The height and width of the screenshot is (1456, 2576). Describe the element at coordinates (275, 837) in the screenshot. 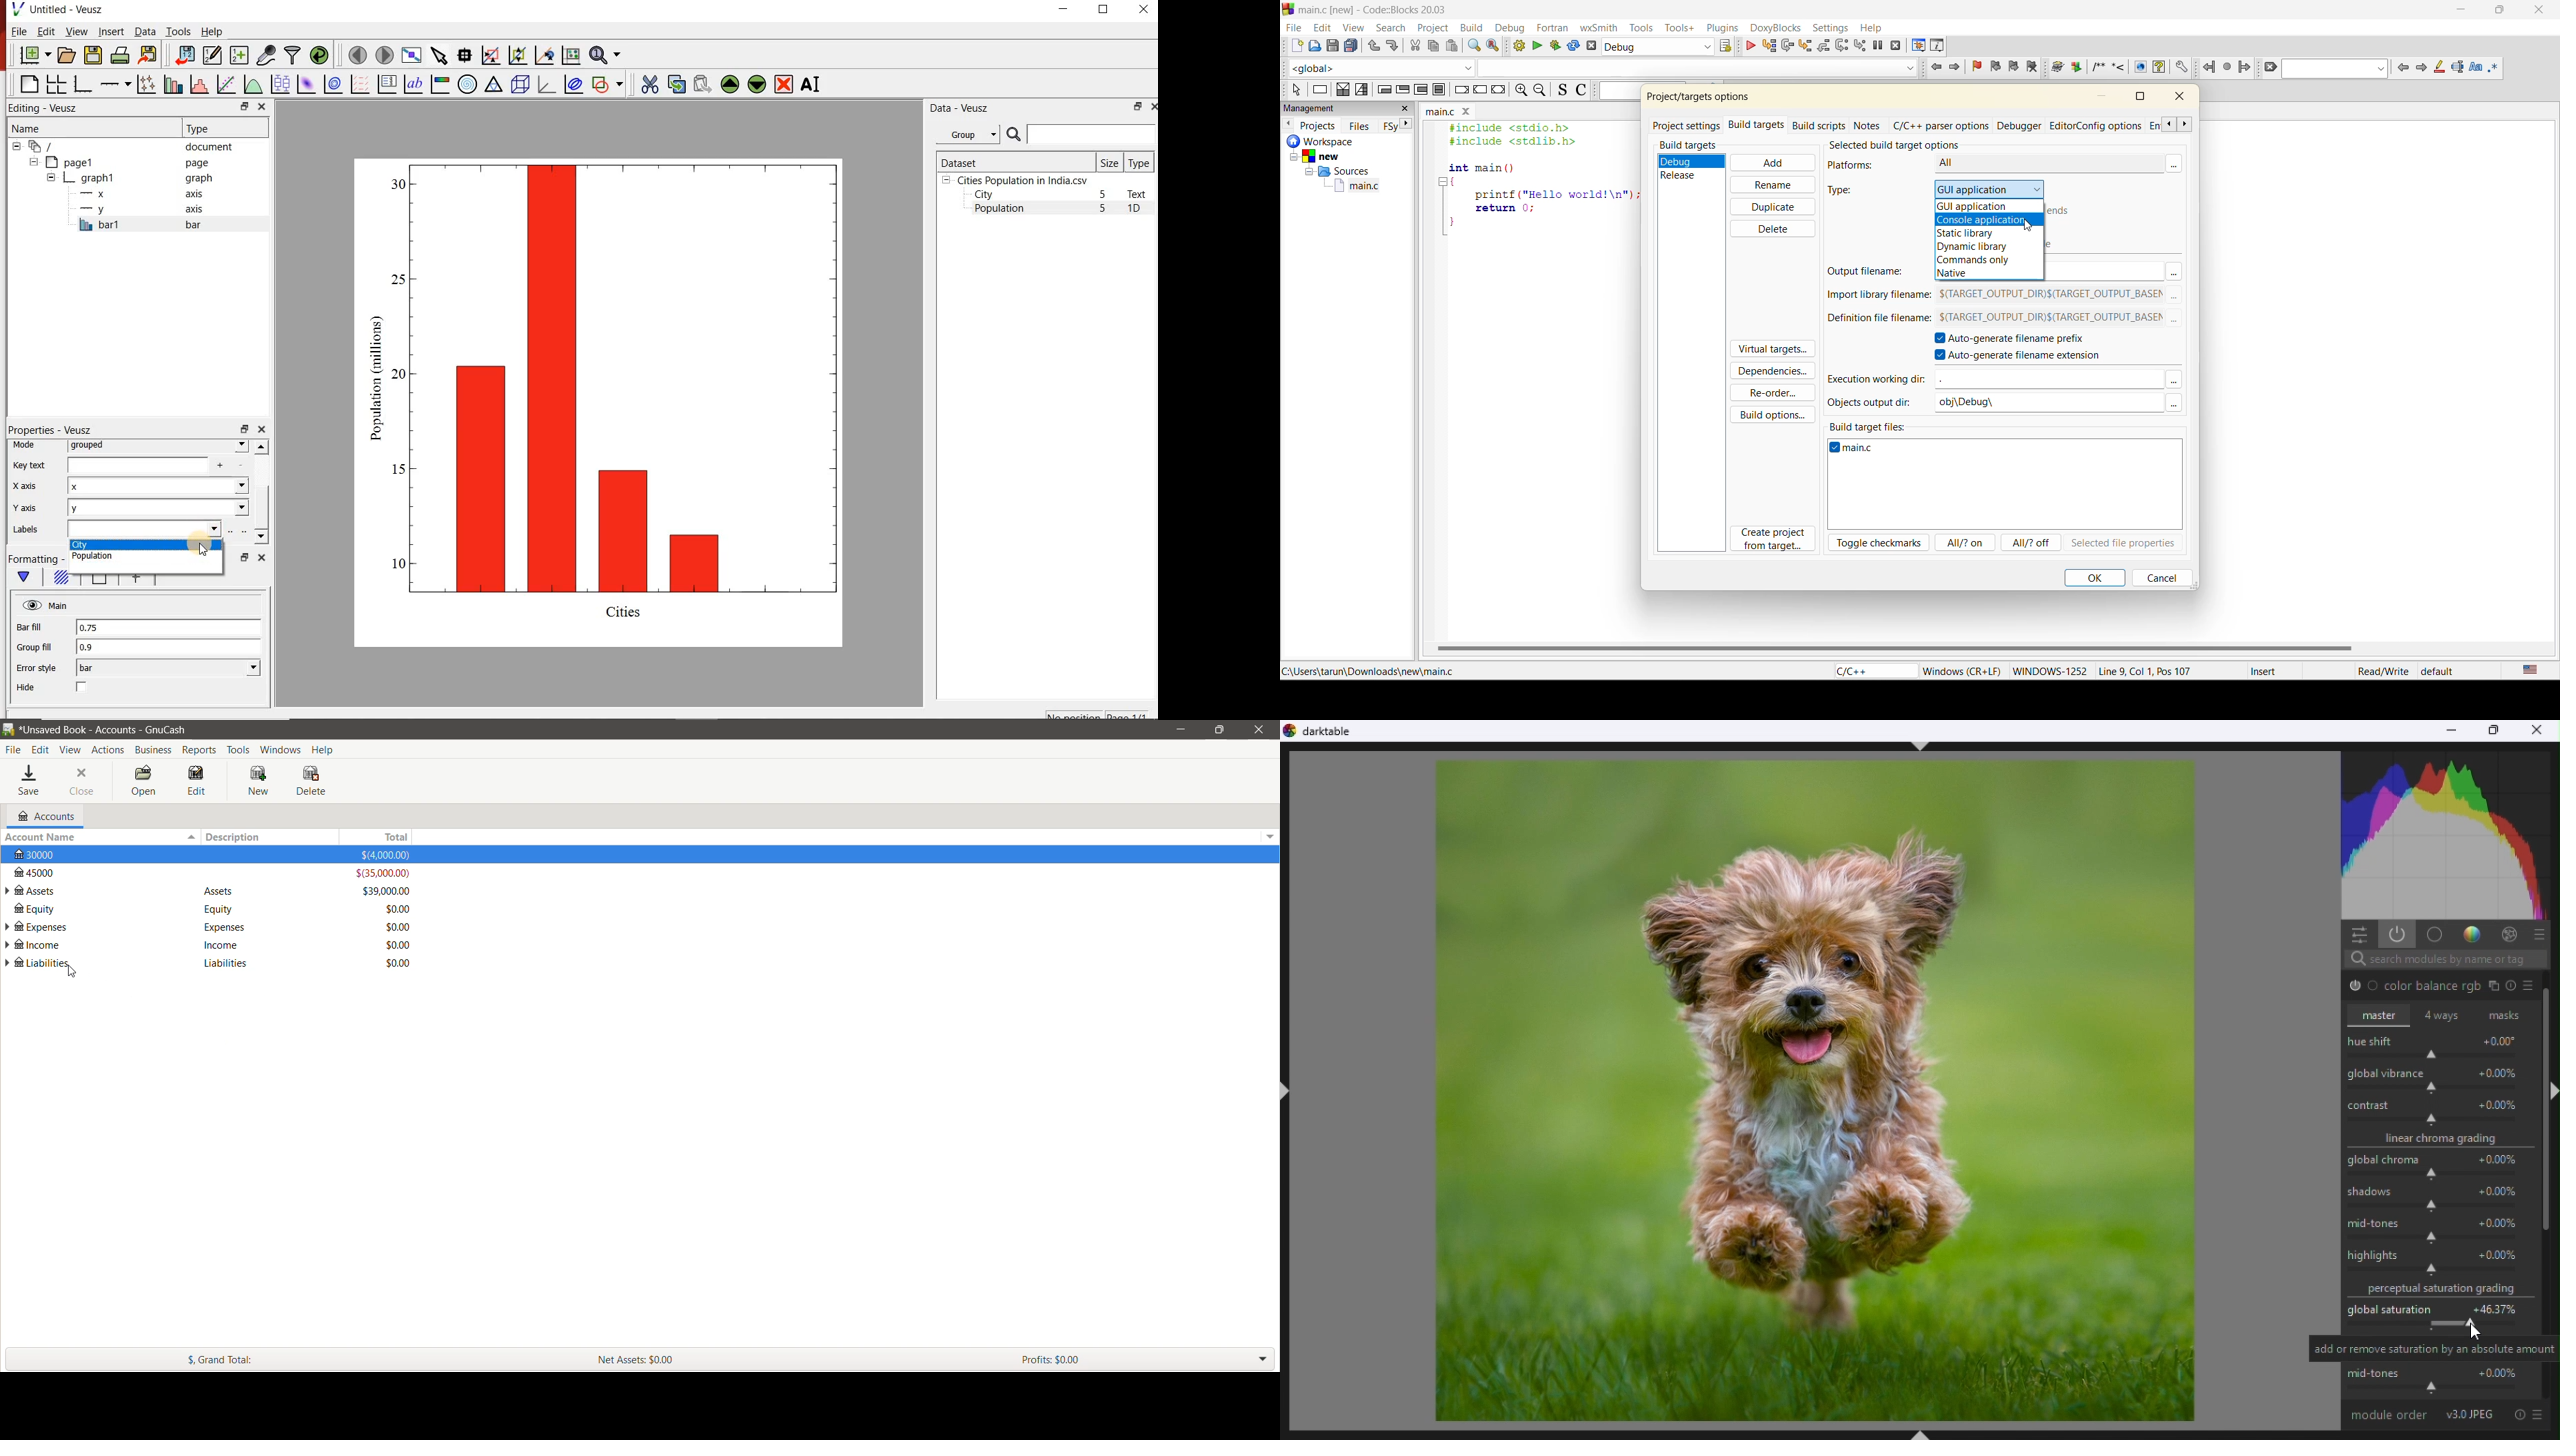

I see `Description` at that location.